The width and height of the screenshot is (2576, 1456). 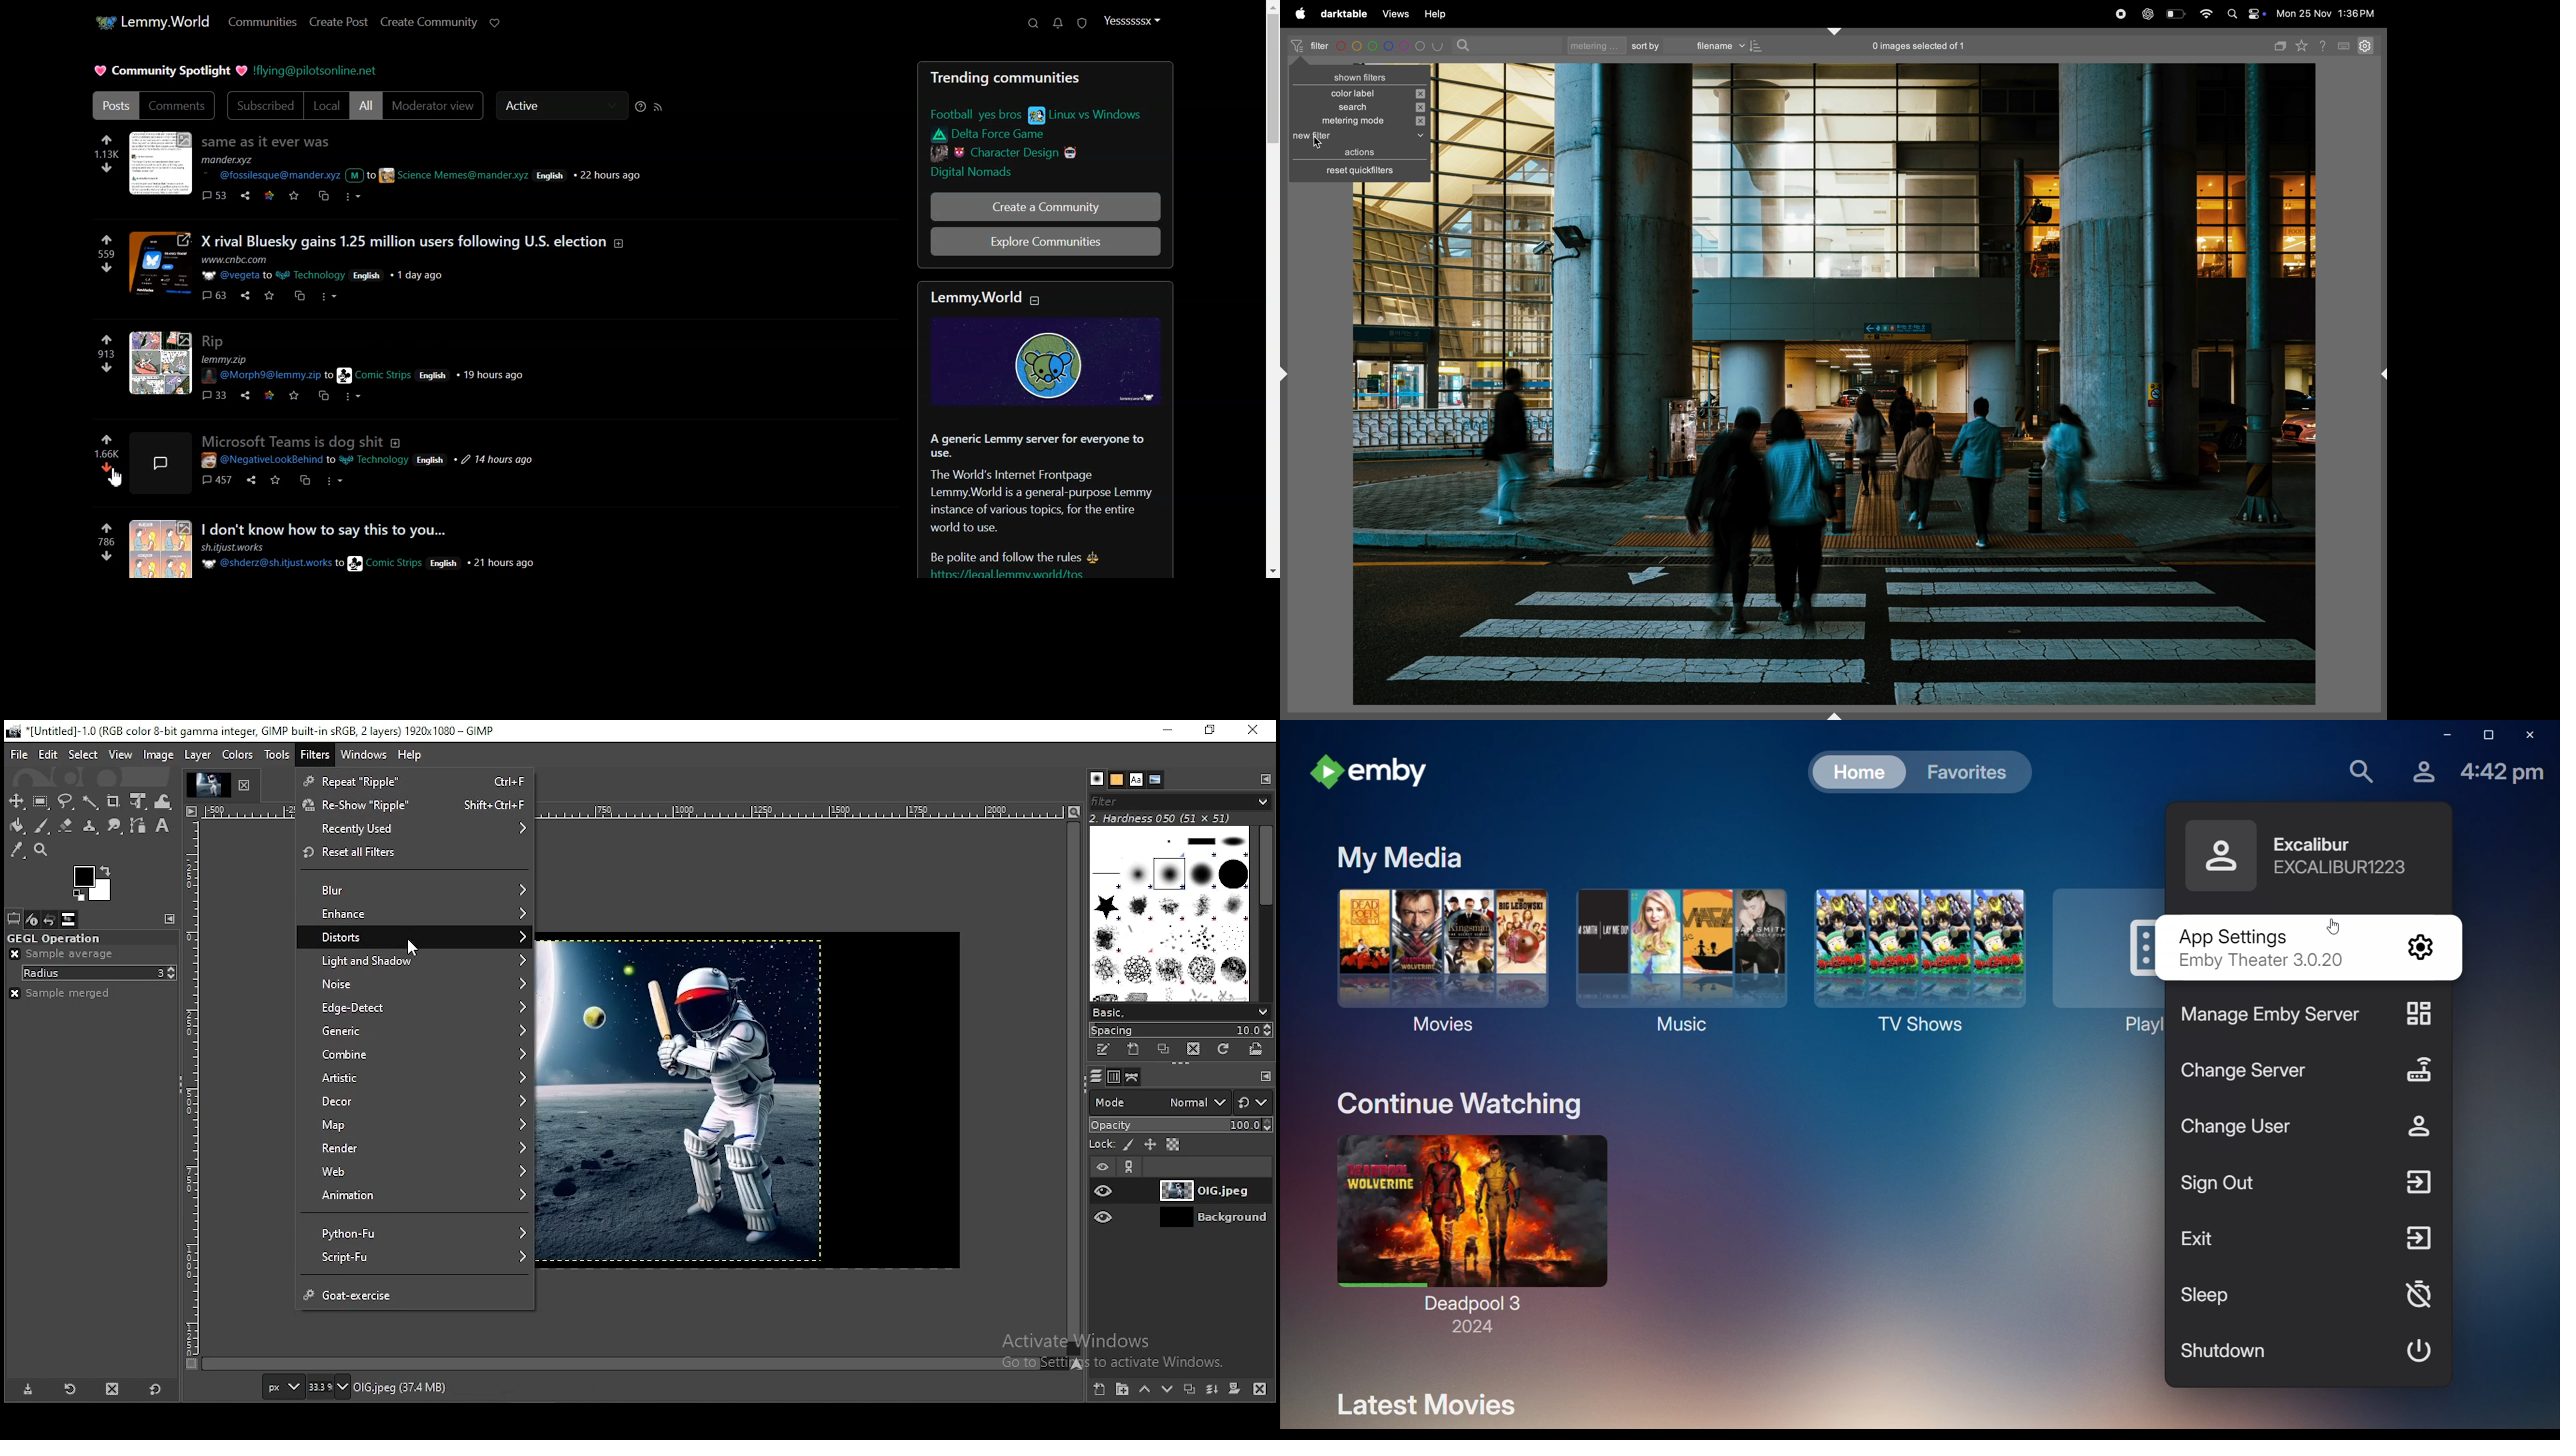 I want to click on Downvote, so click(x=107, y=467).